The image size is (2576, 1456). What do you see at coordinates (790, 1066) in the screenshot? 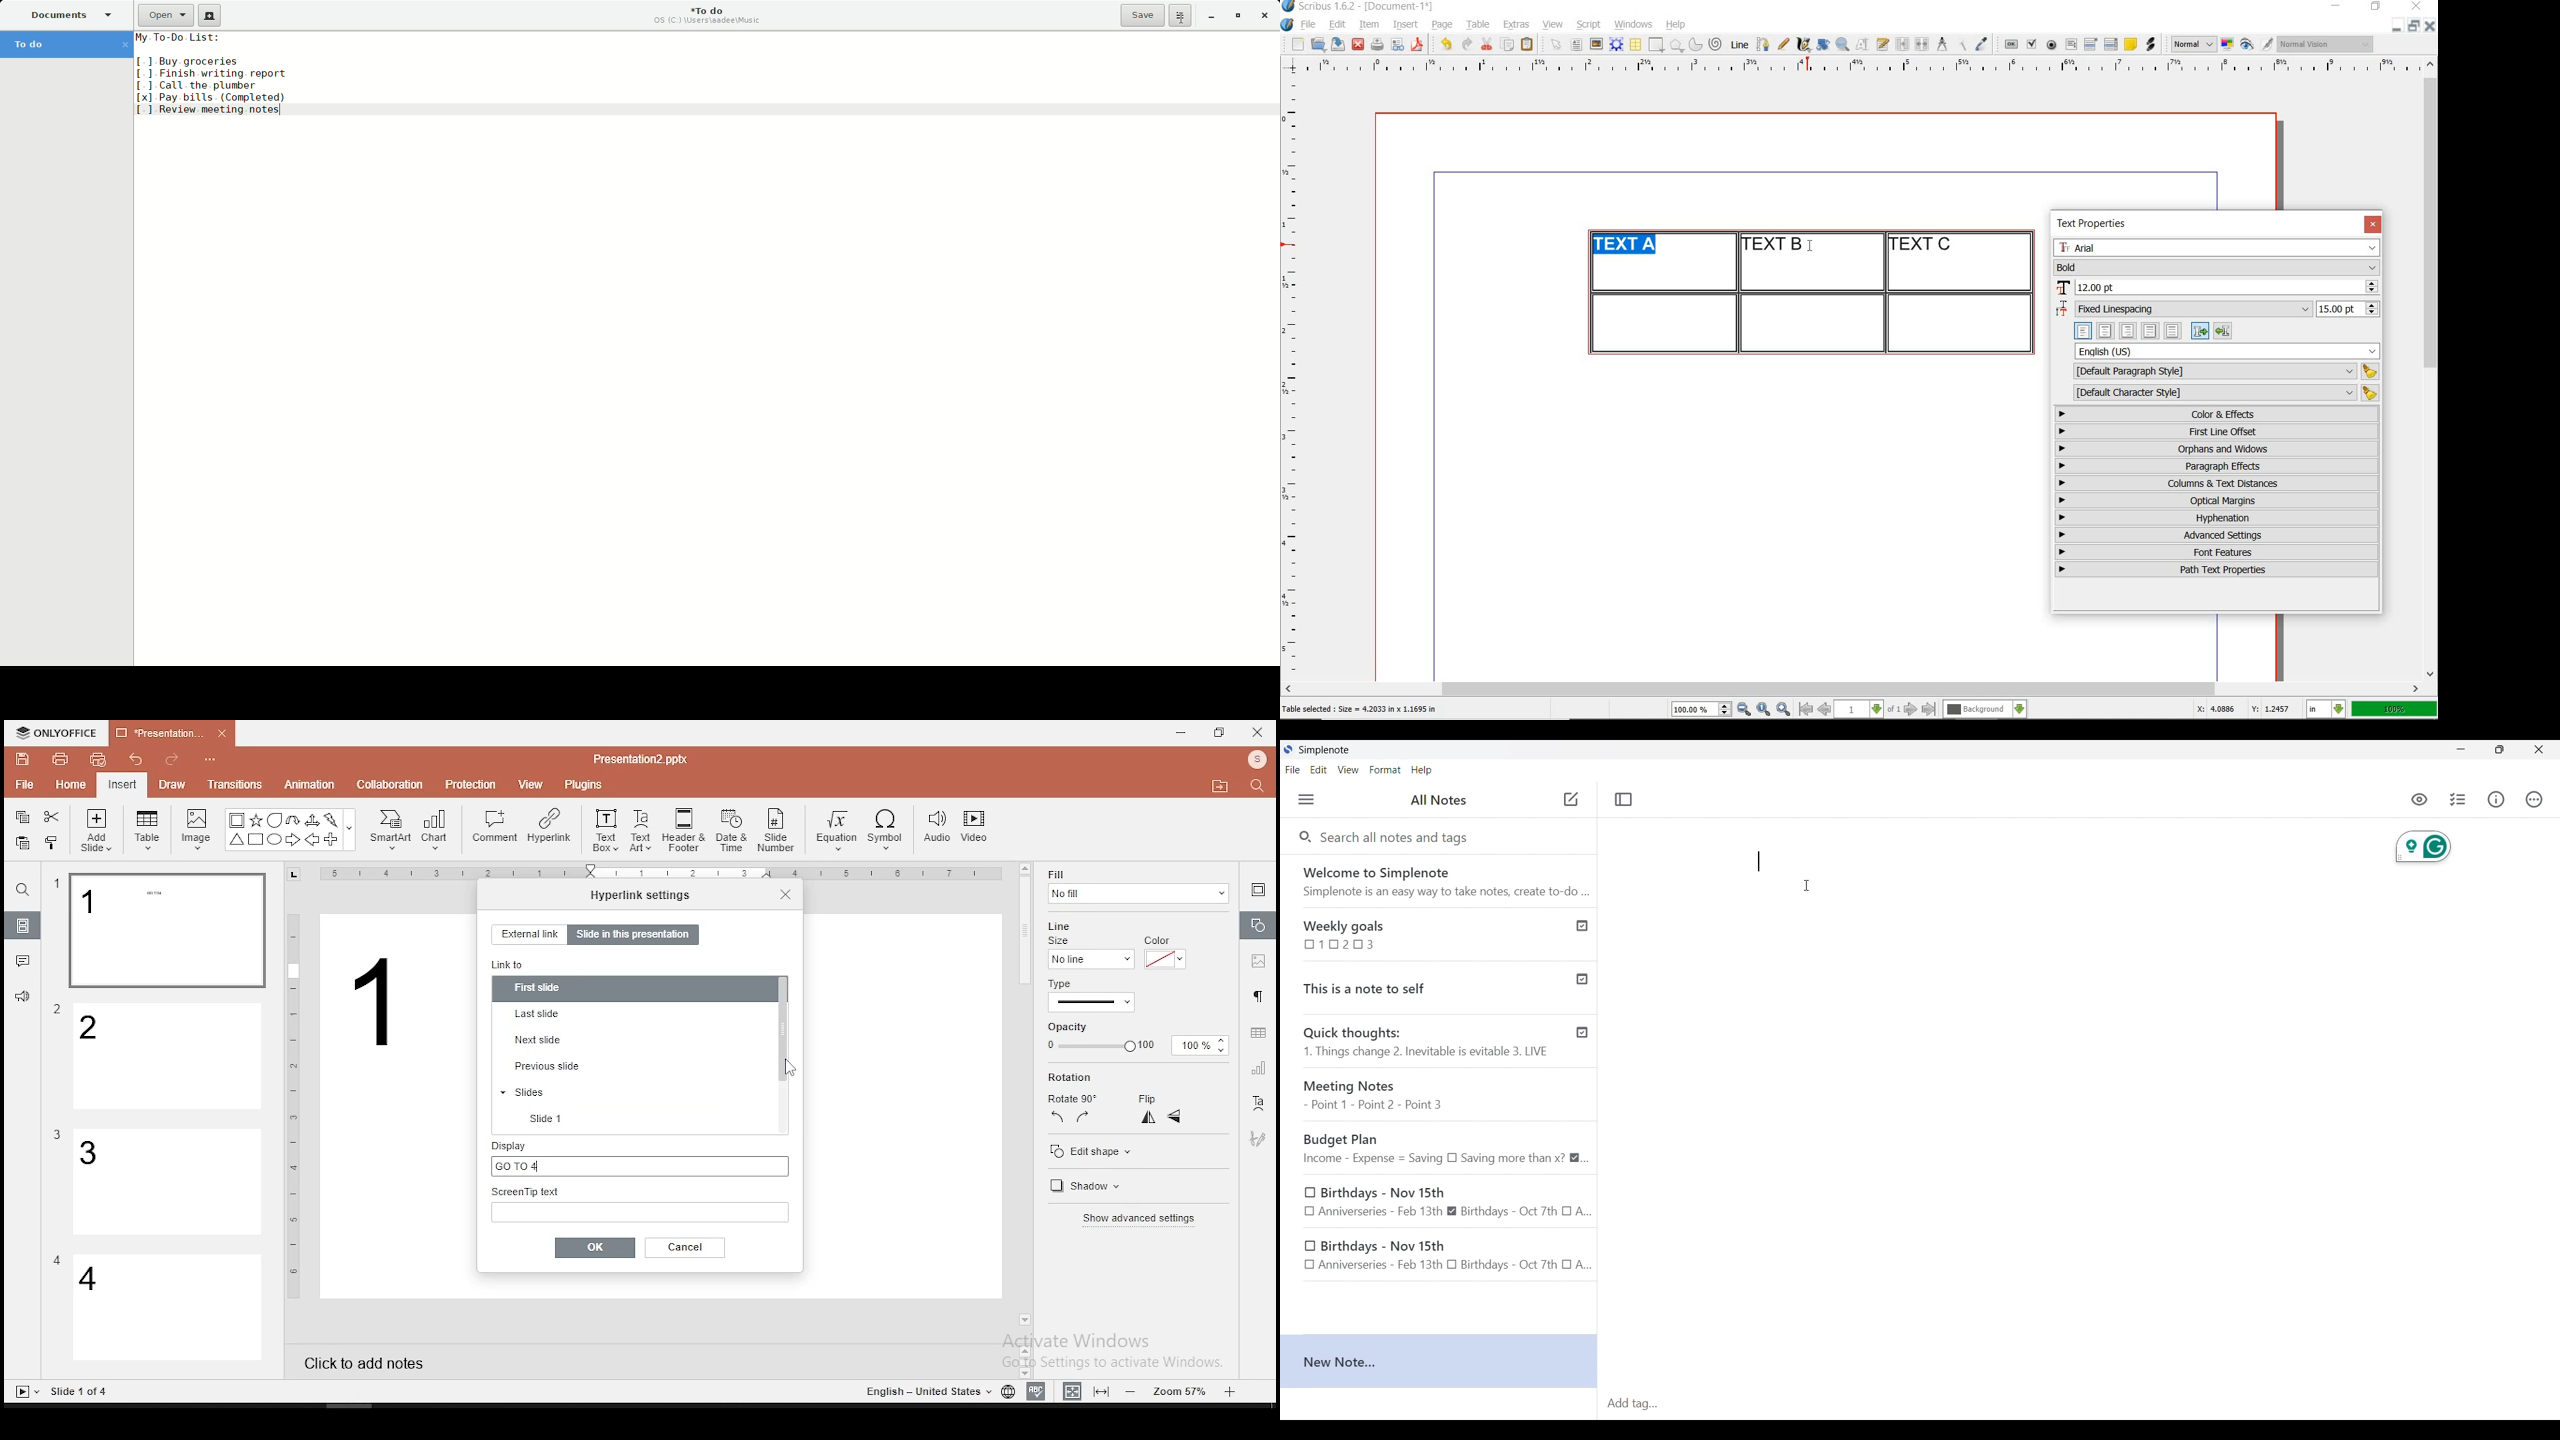
I see `mouse pointer` at bounding box center [790, 1066].